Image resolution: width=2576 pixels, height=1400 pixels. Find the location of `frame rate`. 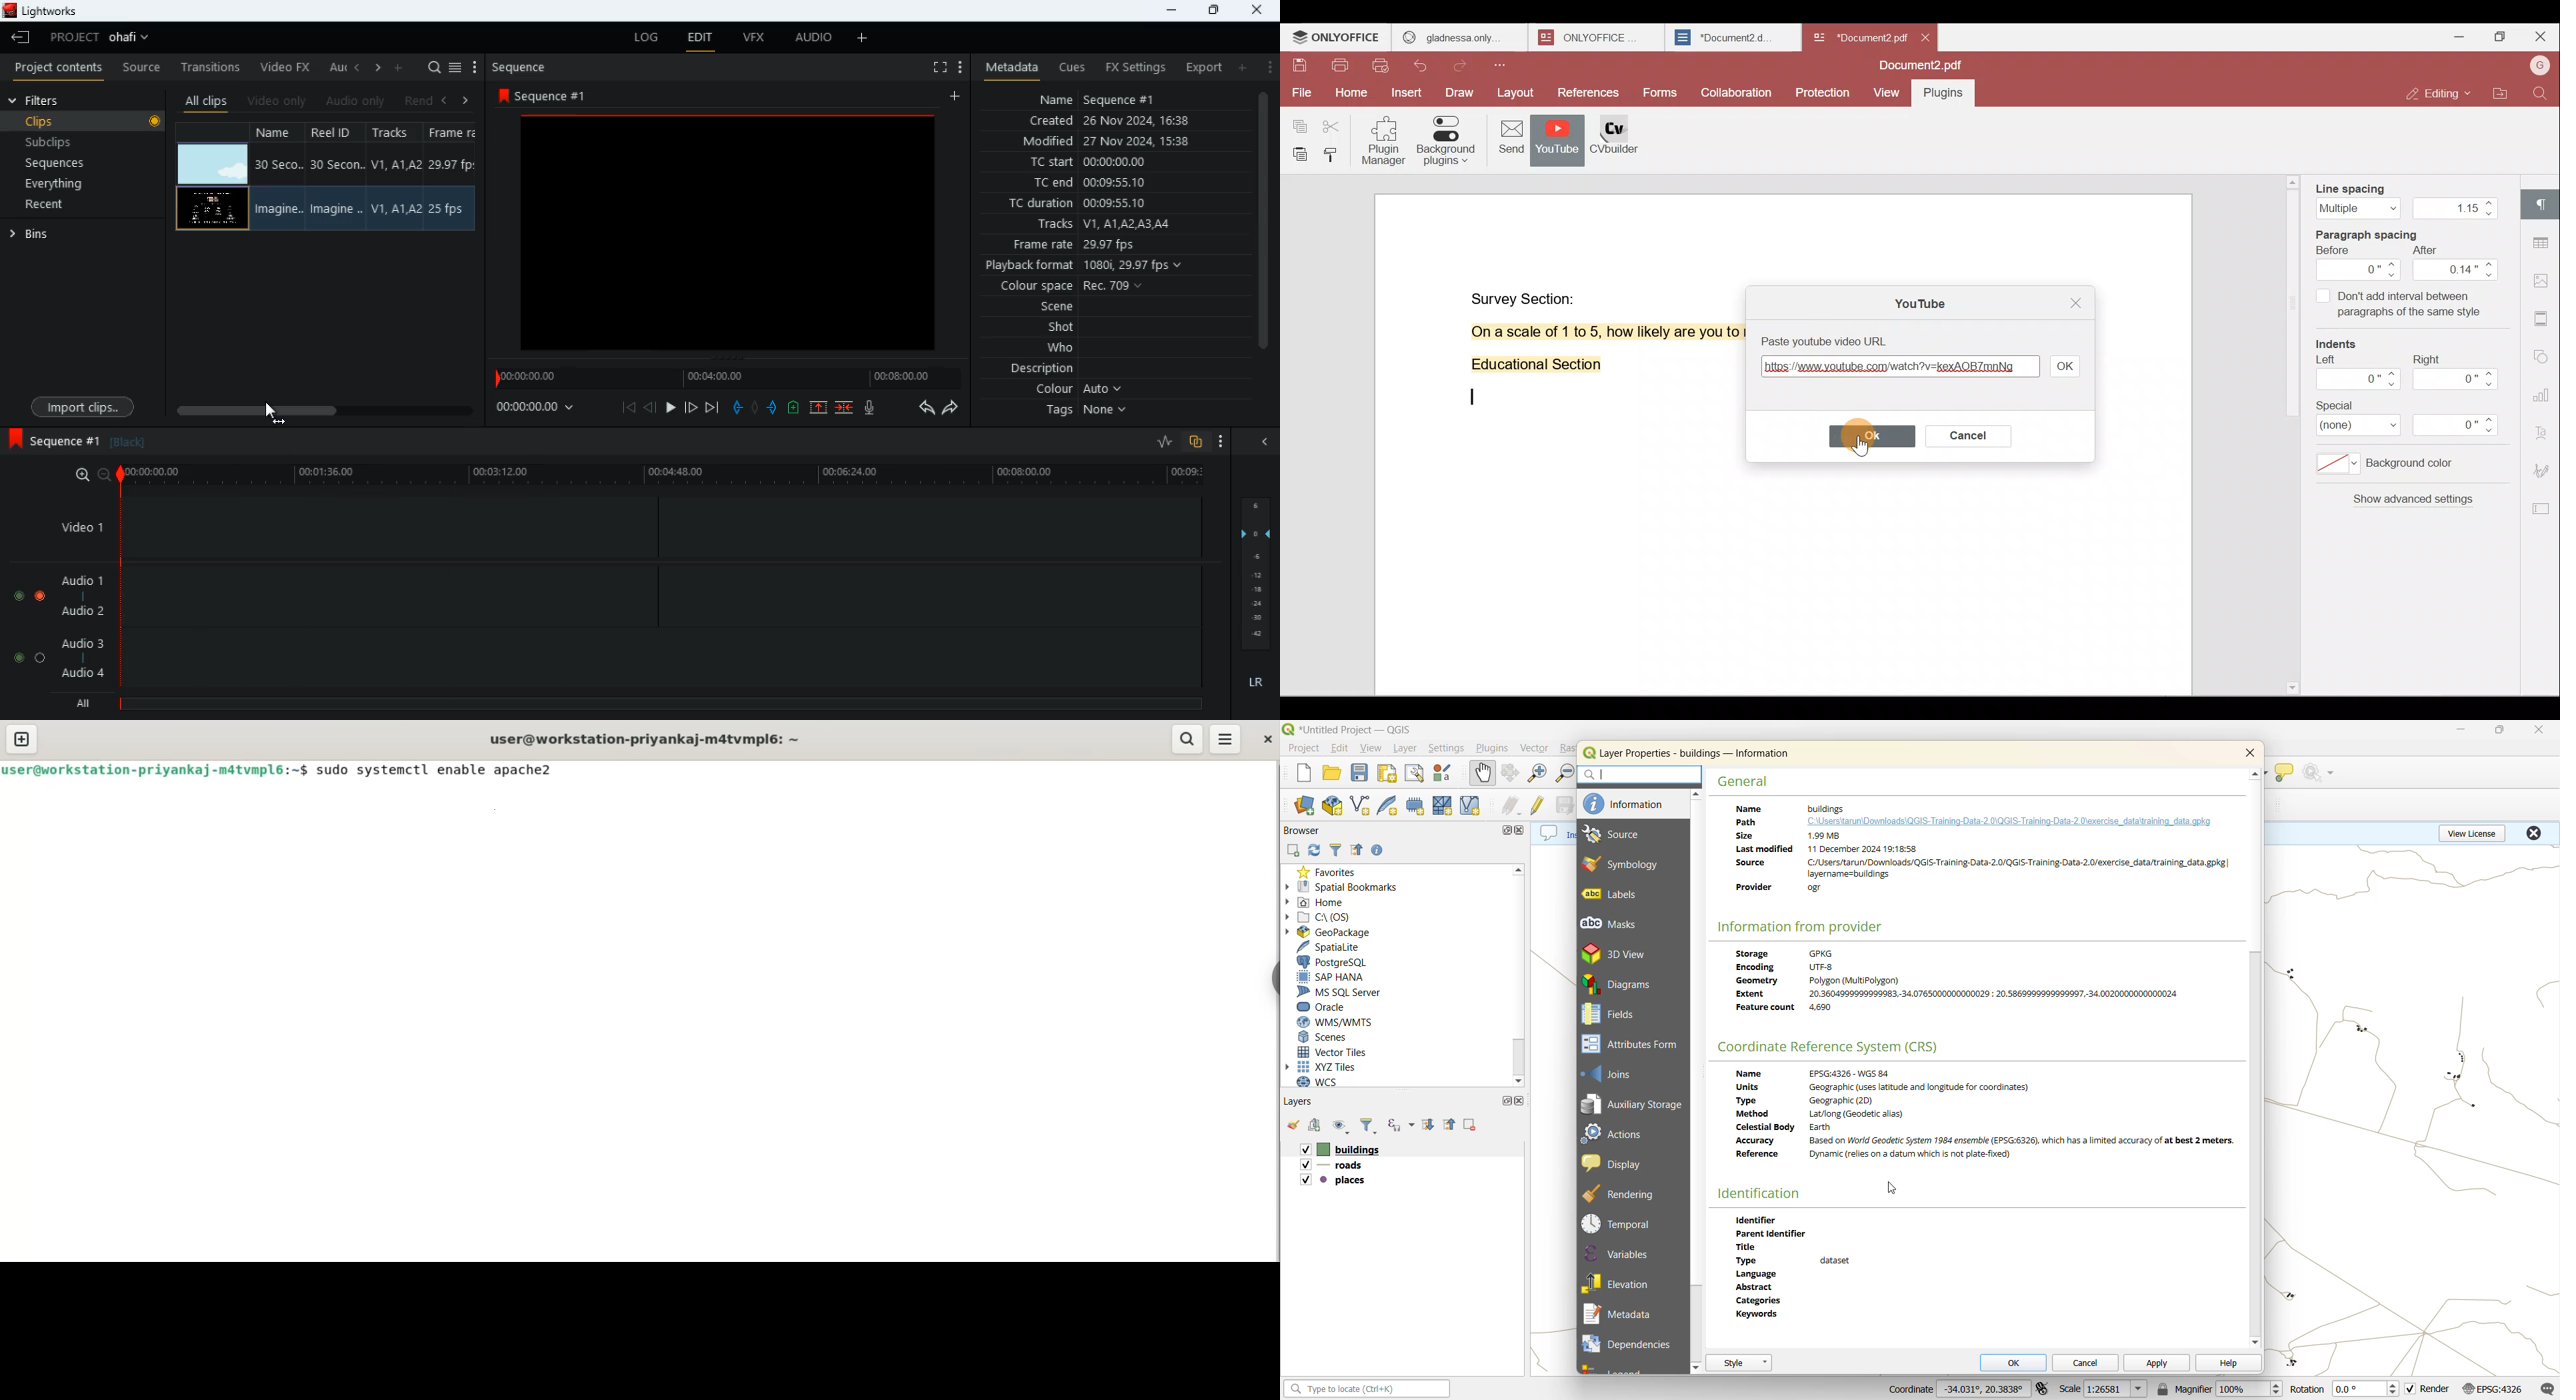

frame rate is located at coordinates (1074, 246).